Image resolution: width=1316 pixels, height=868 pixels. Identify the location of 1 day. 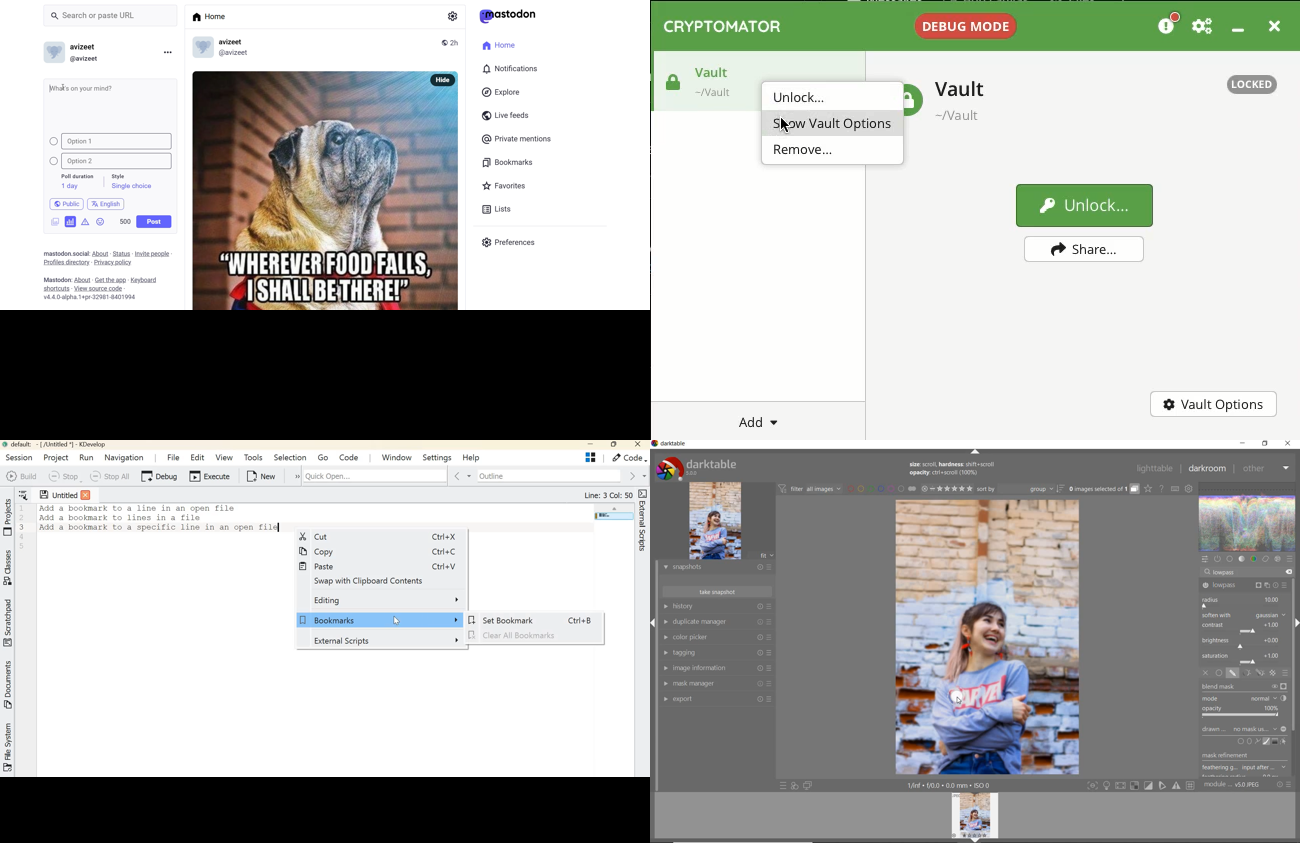
(68, 186).